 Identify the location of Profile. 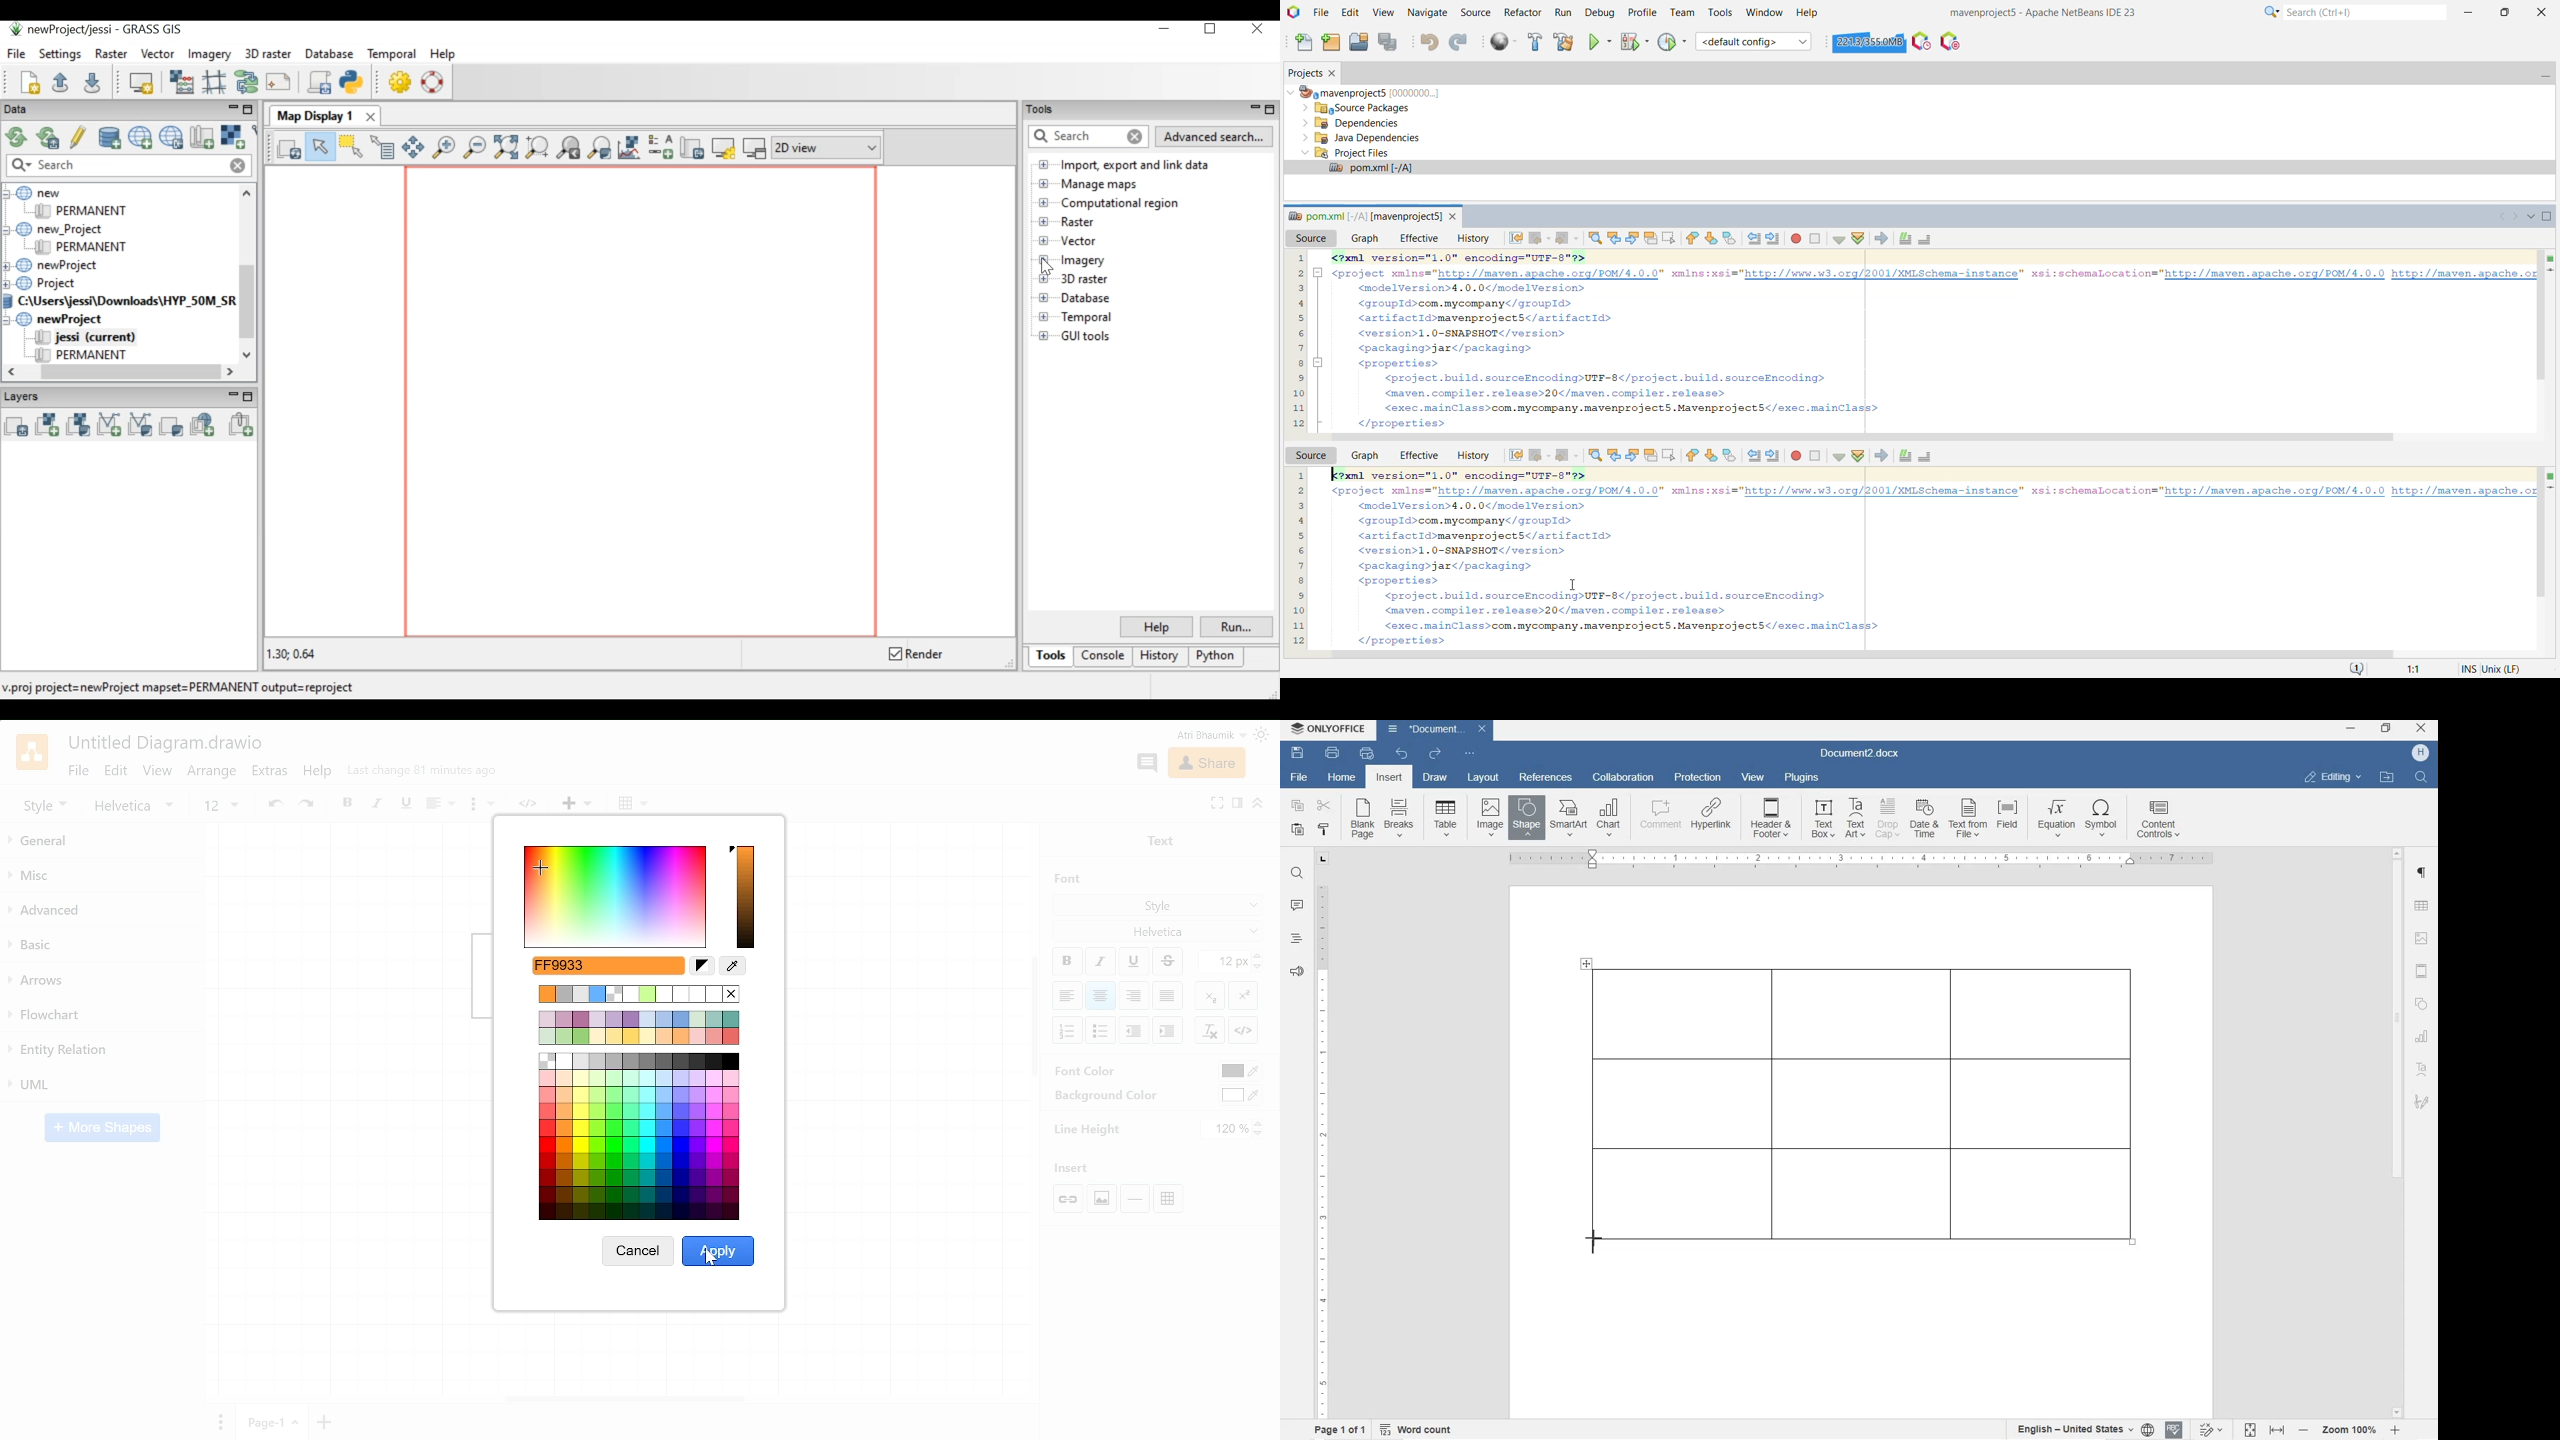
(1641, 13).